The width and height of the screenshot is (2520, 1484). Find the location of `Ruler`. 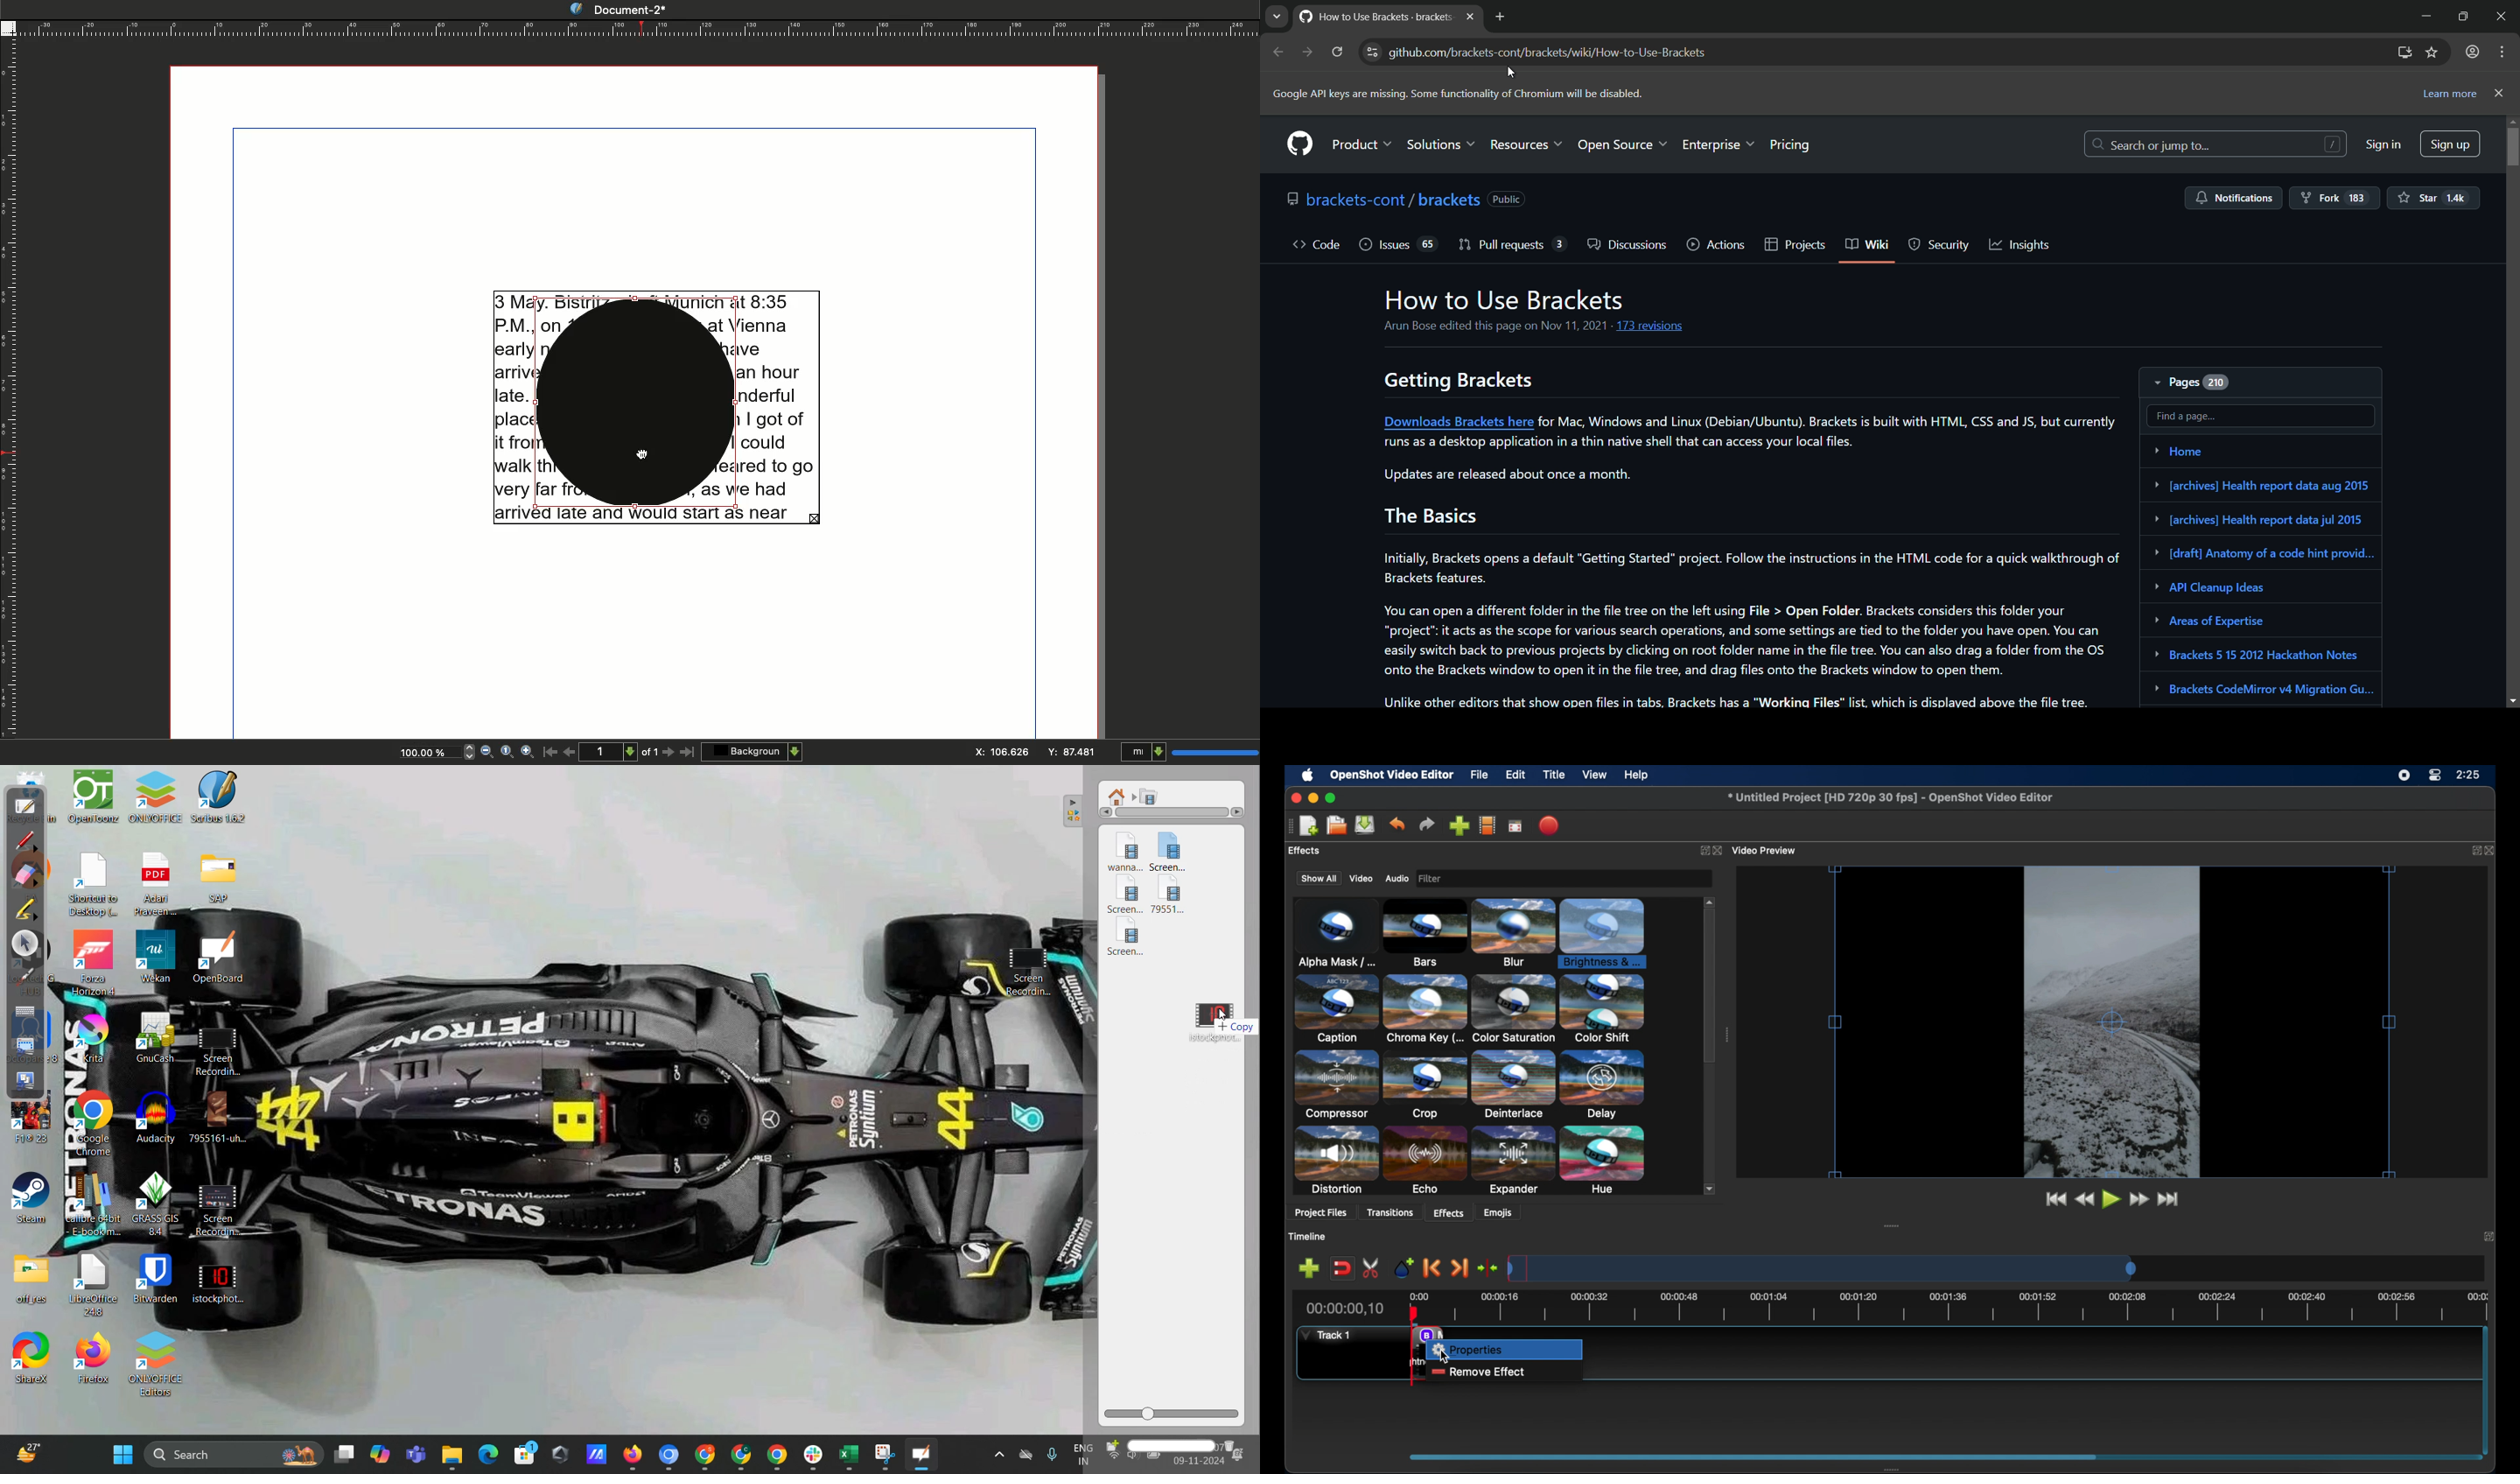

Ruler is located at coordinates (637, 27).